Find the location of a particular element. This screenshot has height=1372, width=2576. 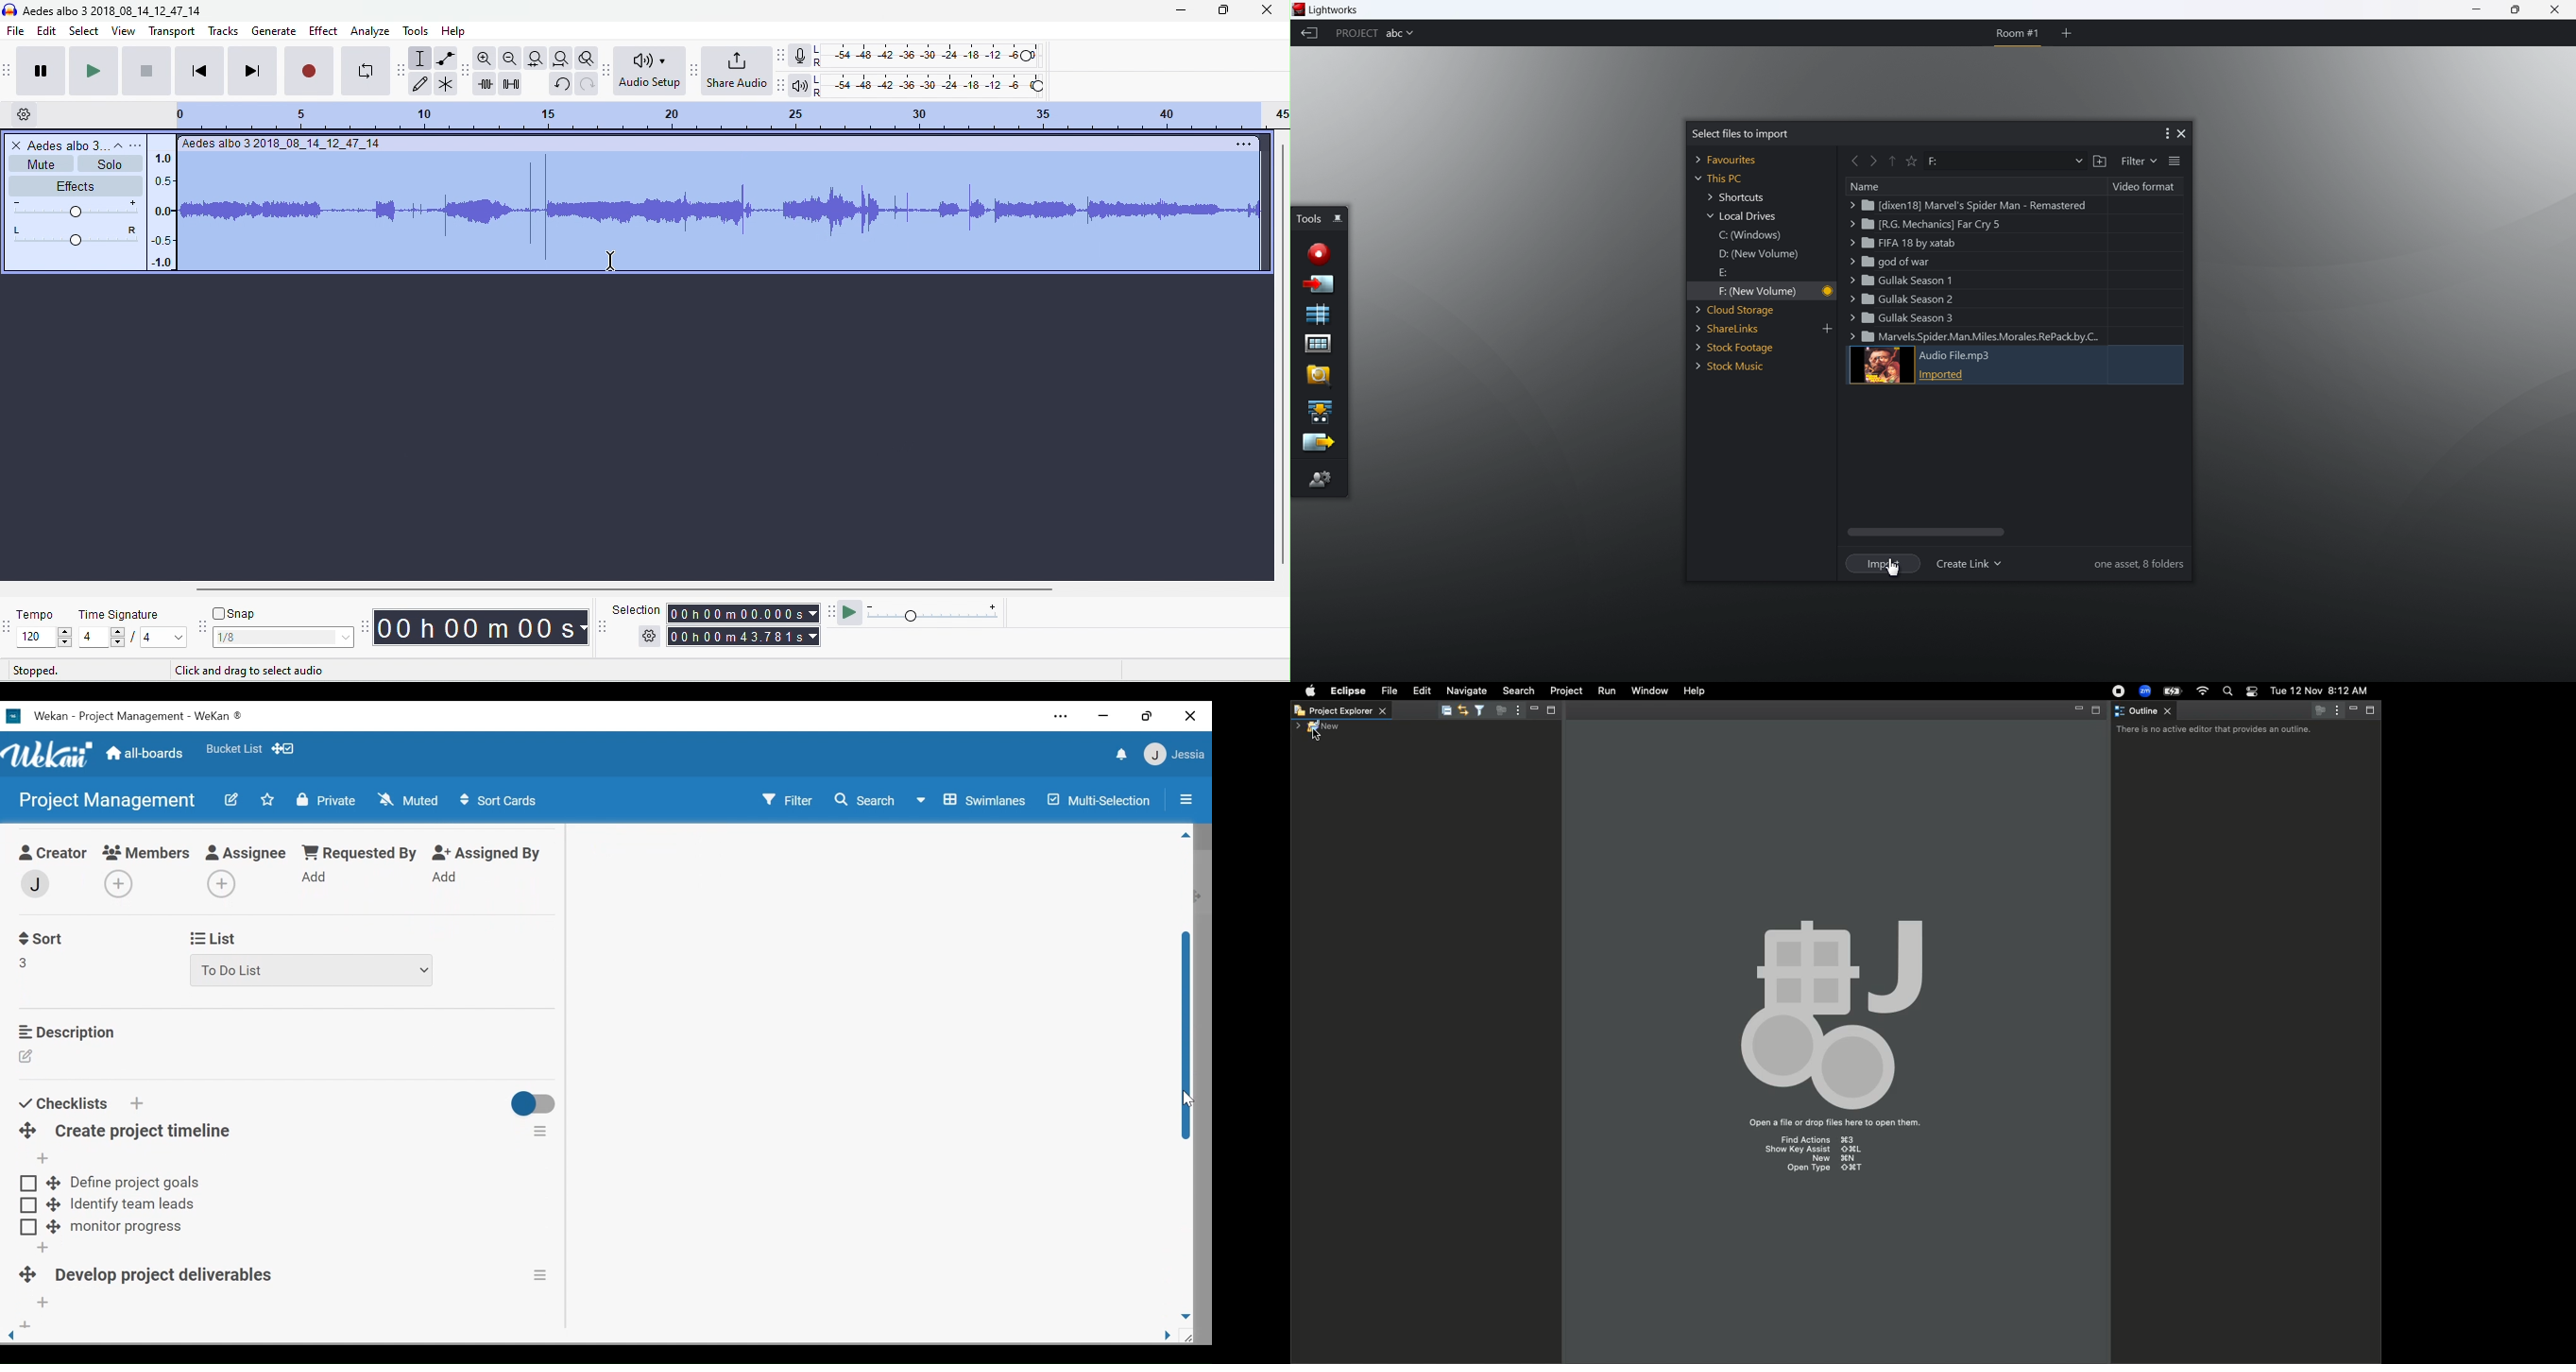

close is located at coordinates (15, 146).